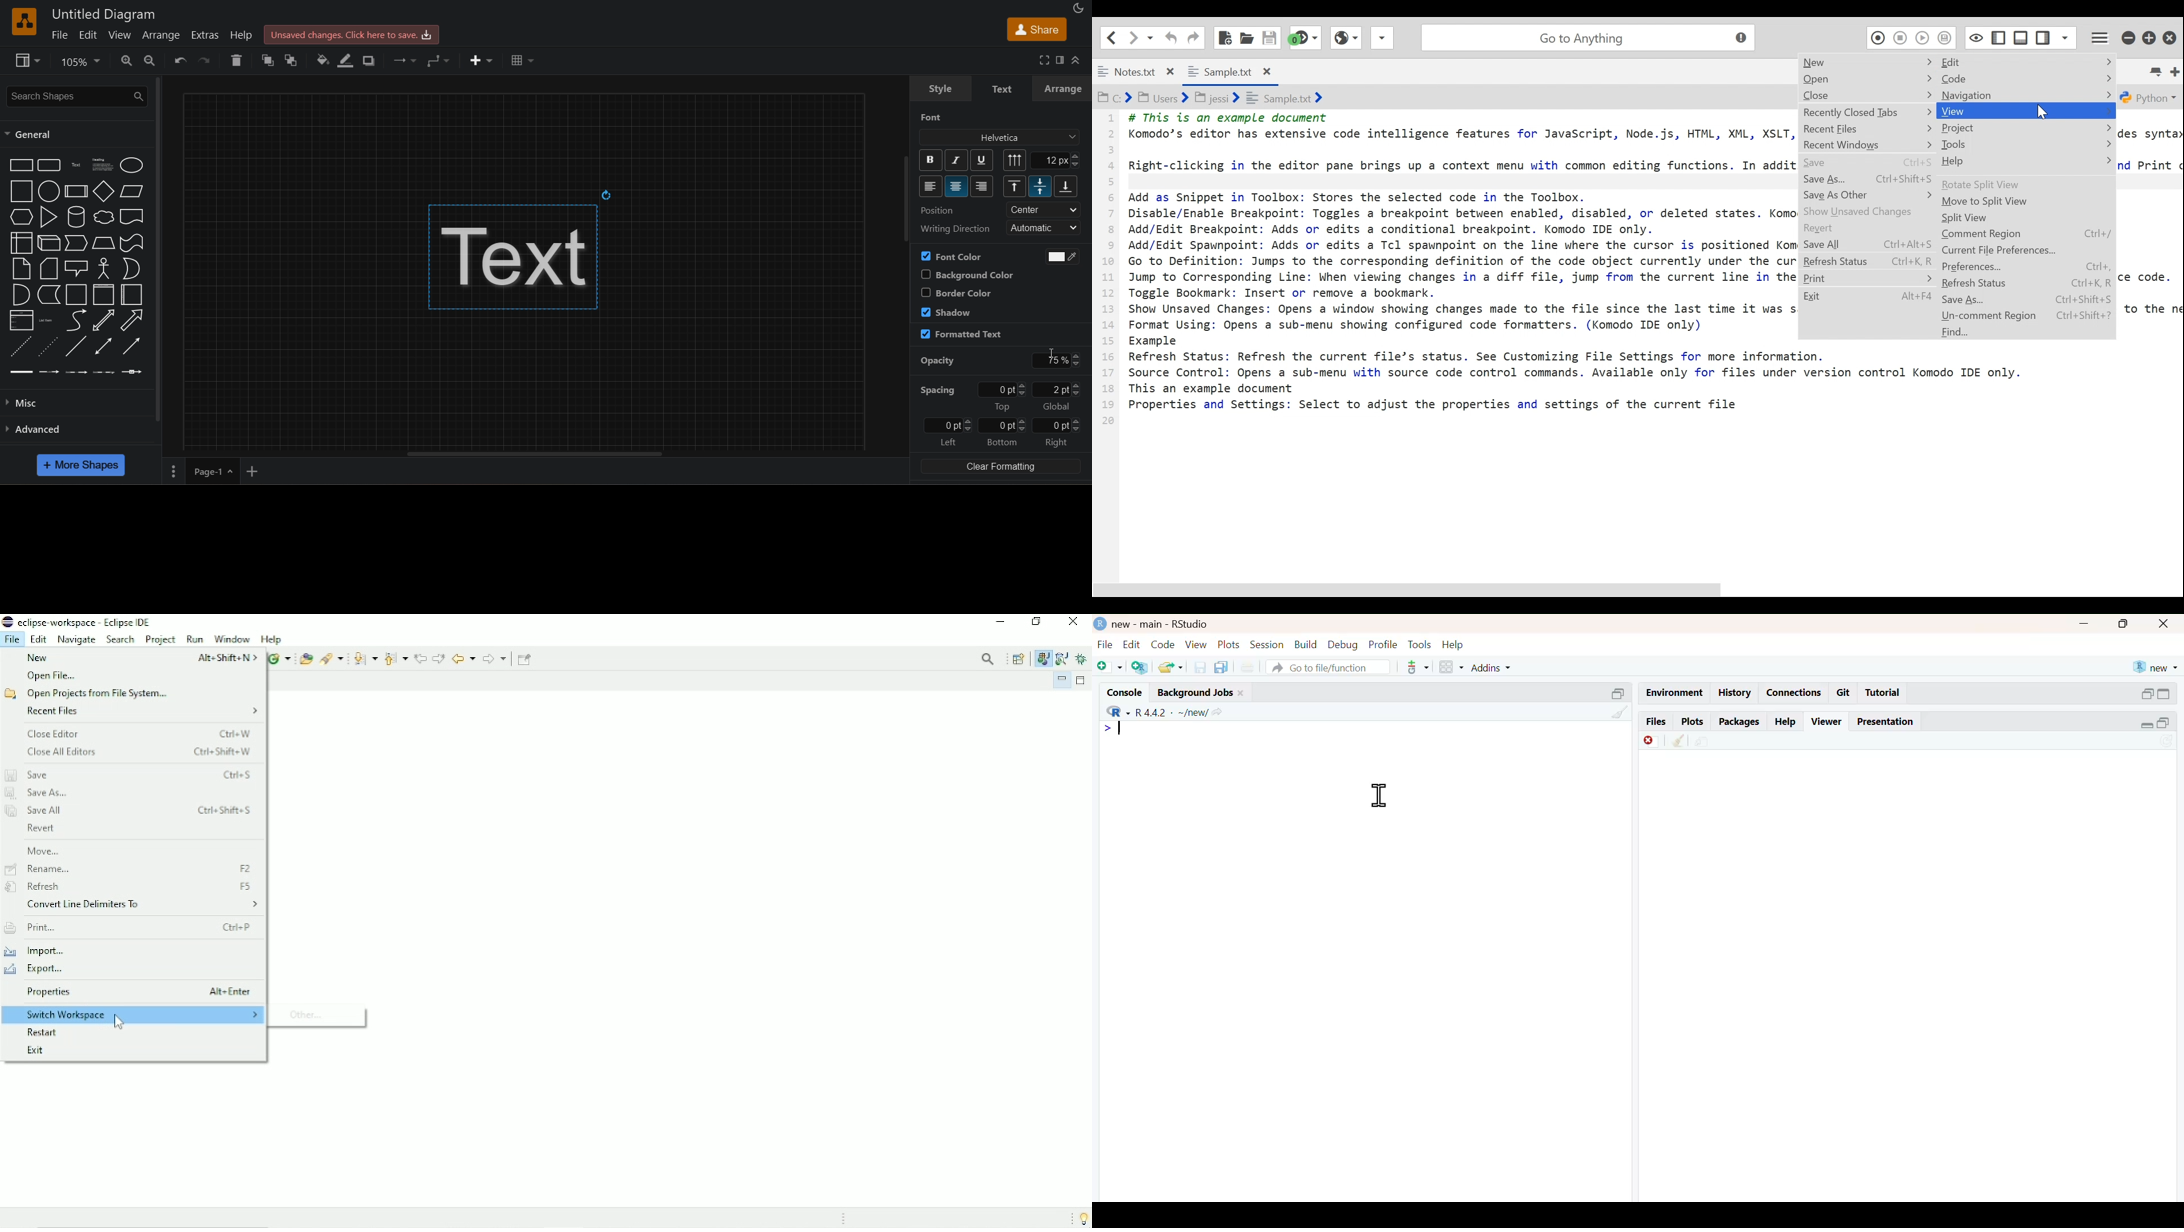  I want to click on italic, so click(955, 160).